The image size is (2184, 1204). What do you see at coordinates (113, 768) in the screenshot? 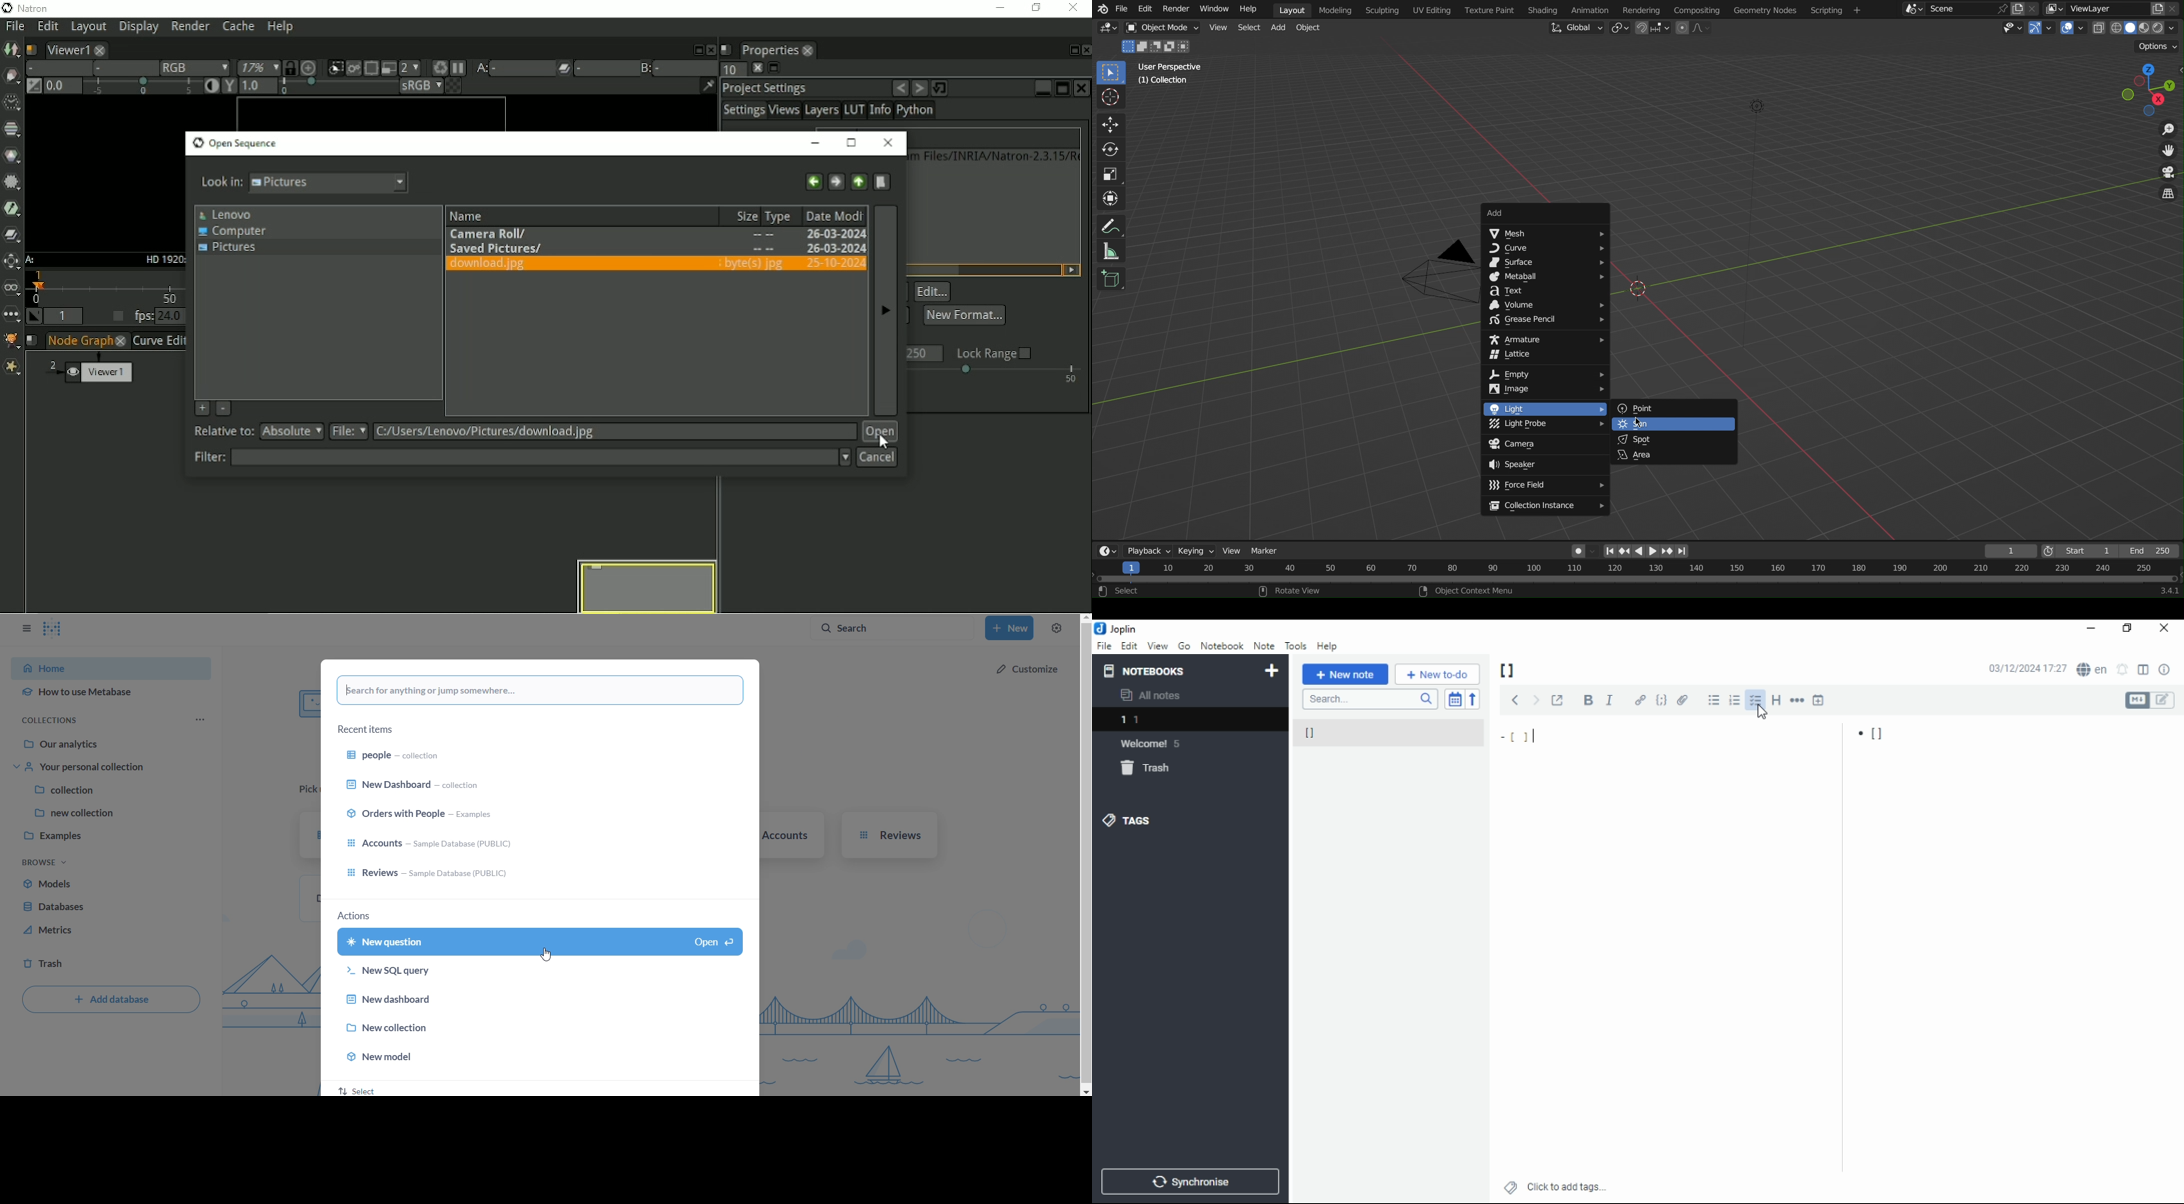
I see `your personal collection` at bounding box center [113, 768].